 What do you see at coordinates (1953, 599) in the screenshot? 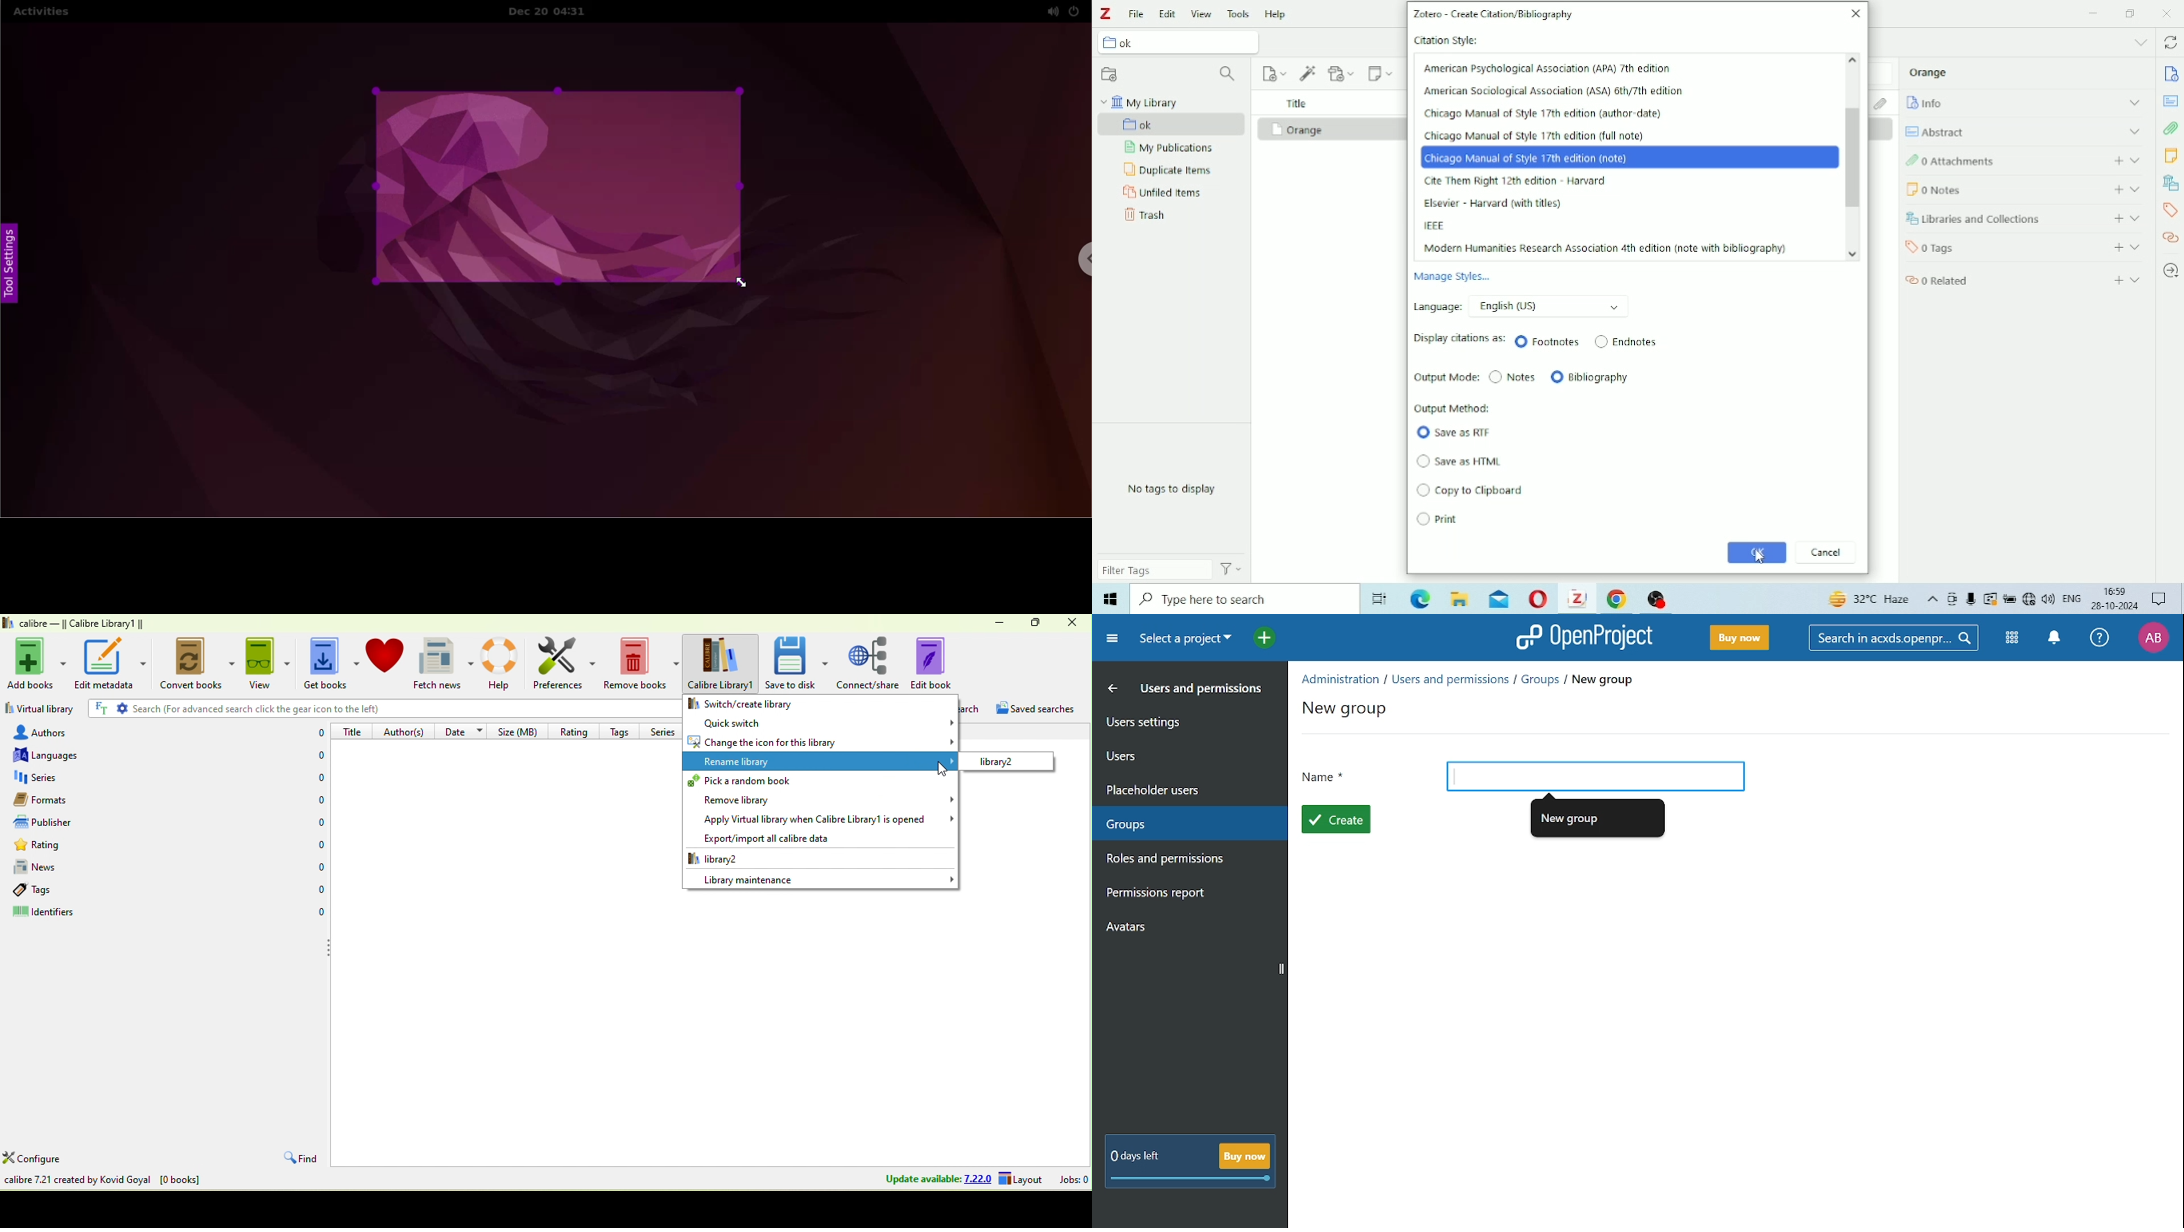
I see `Meet Now` at bounding box center [1953, 599].